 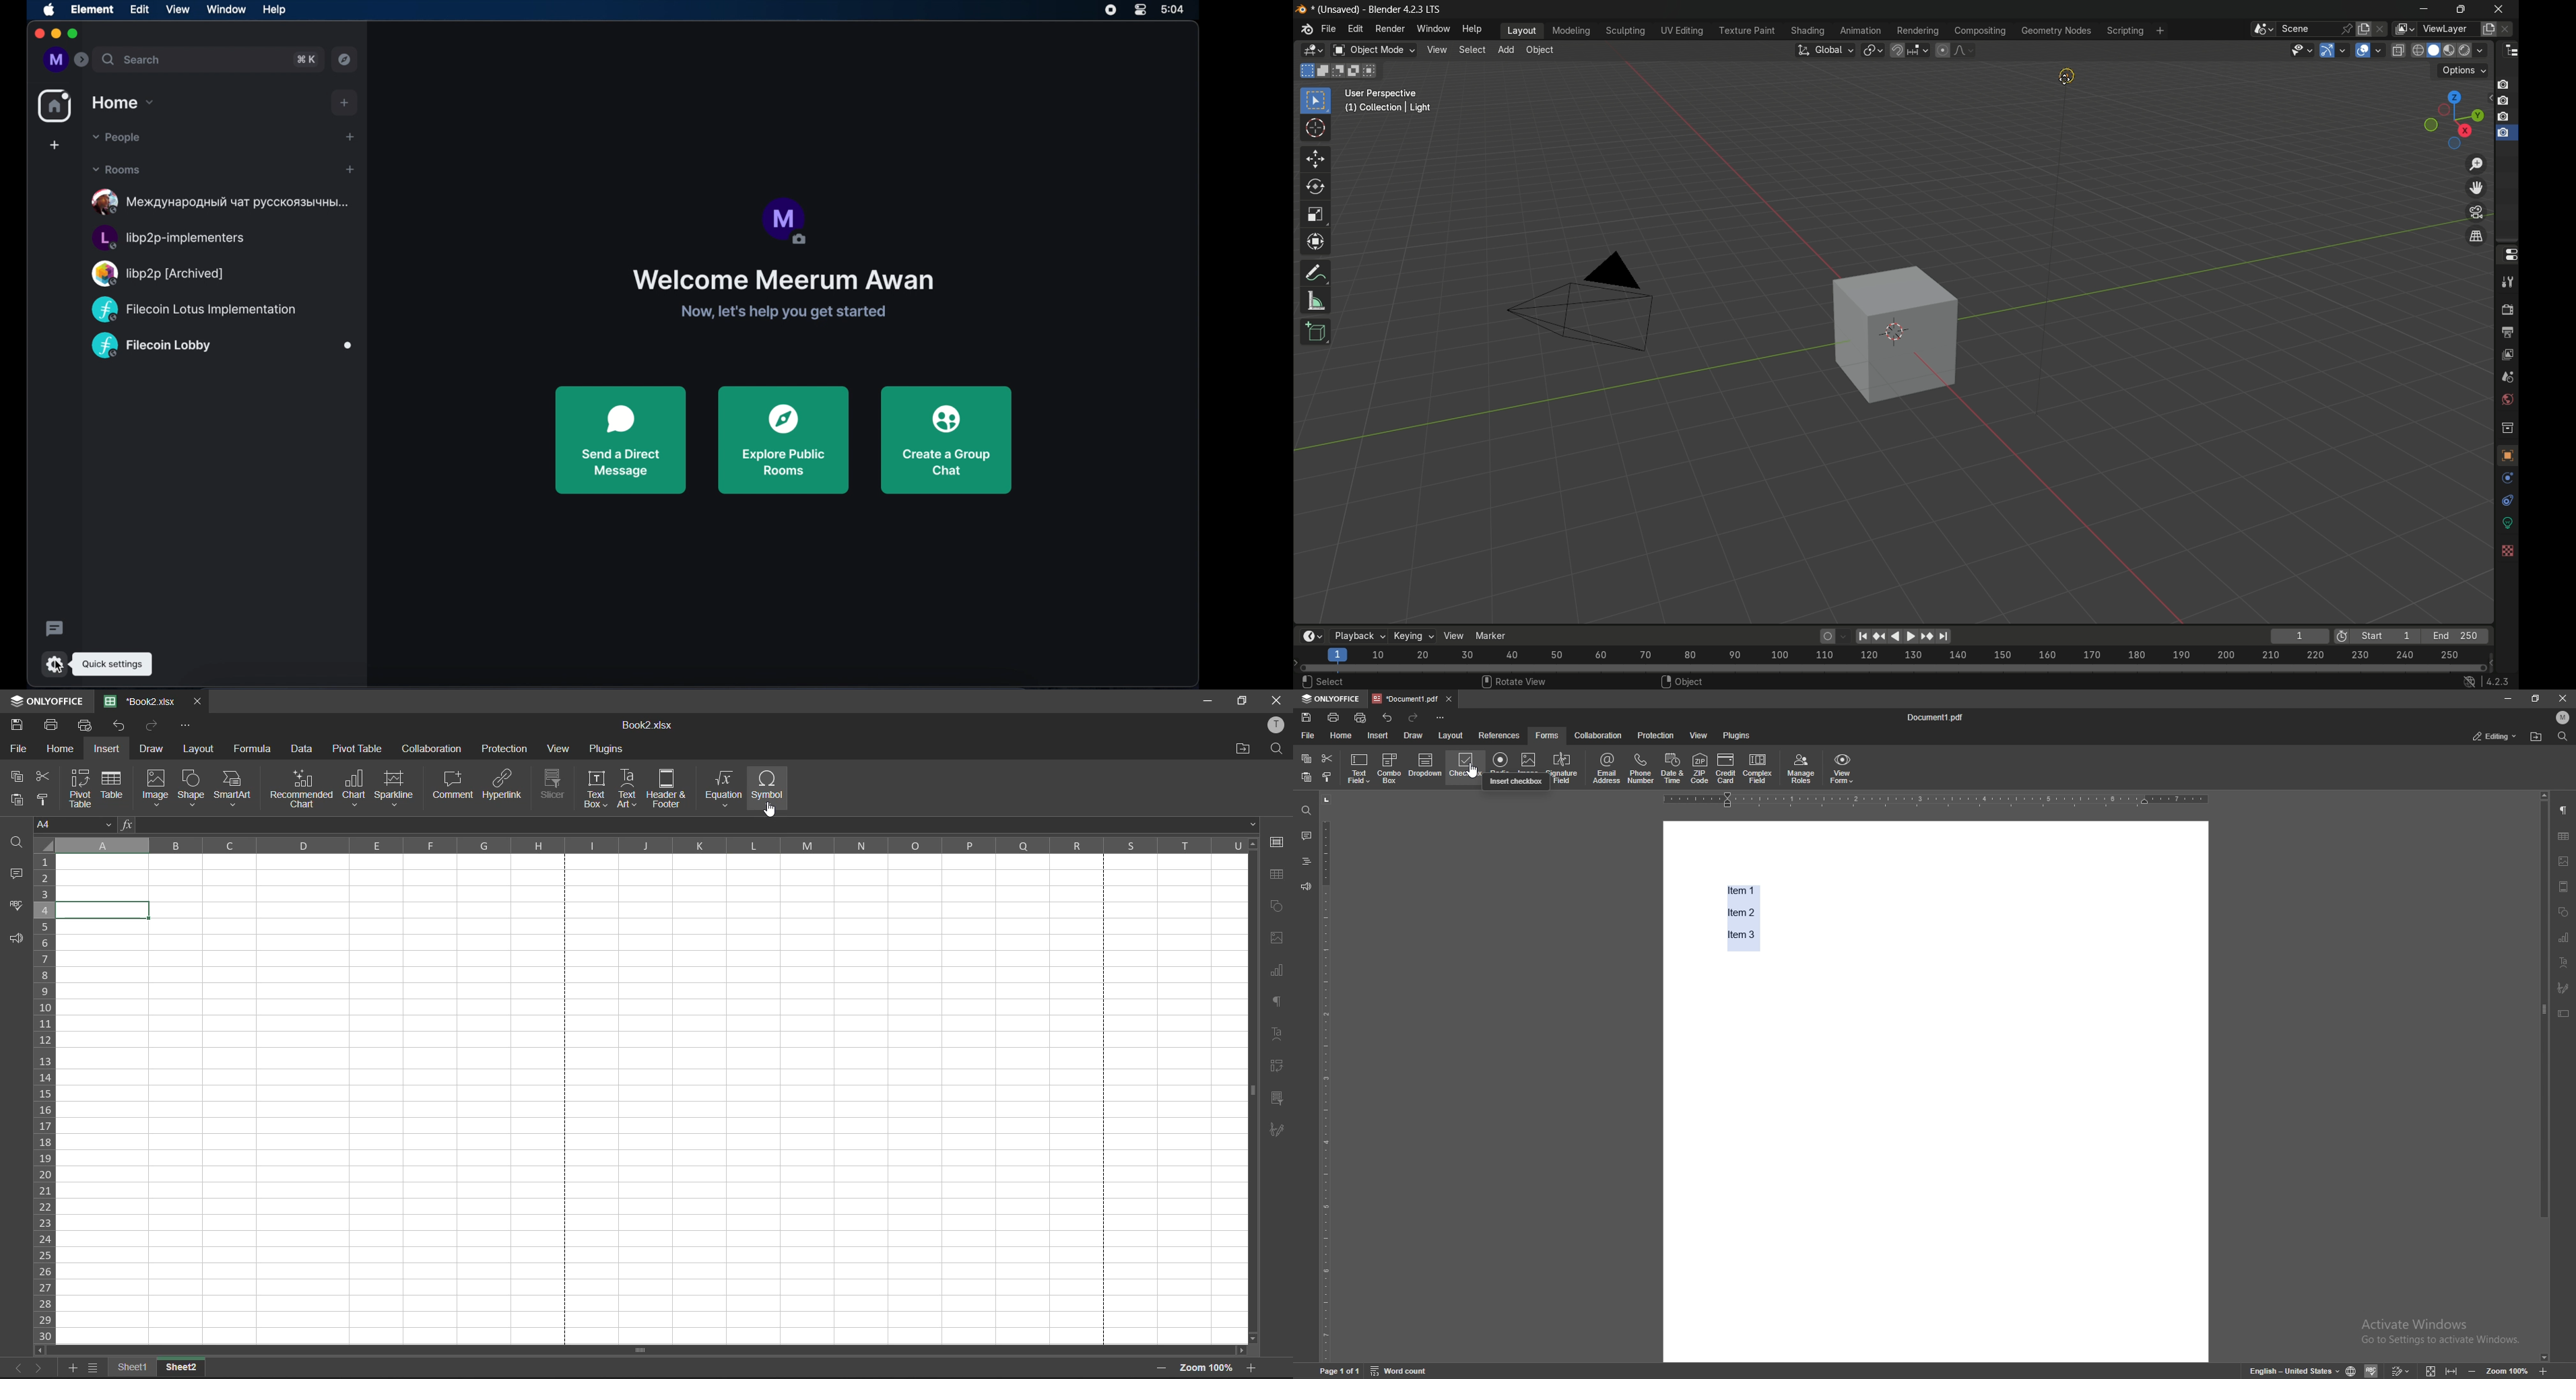 What do you see at coordinates (2431, 1370) in the screenshot?
I see `fit to screen` at bounding box center [2431, 1370].